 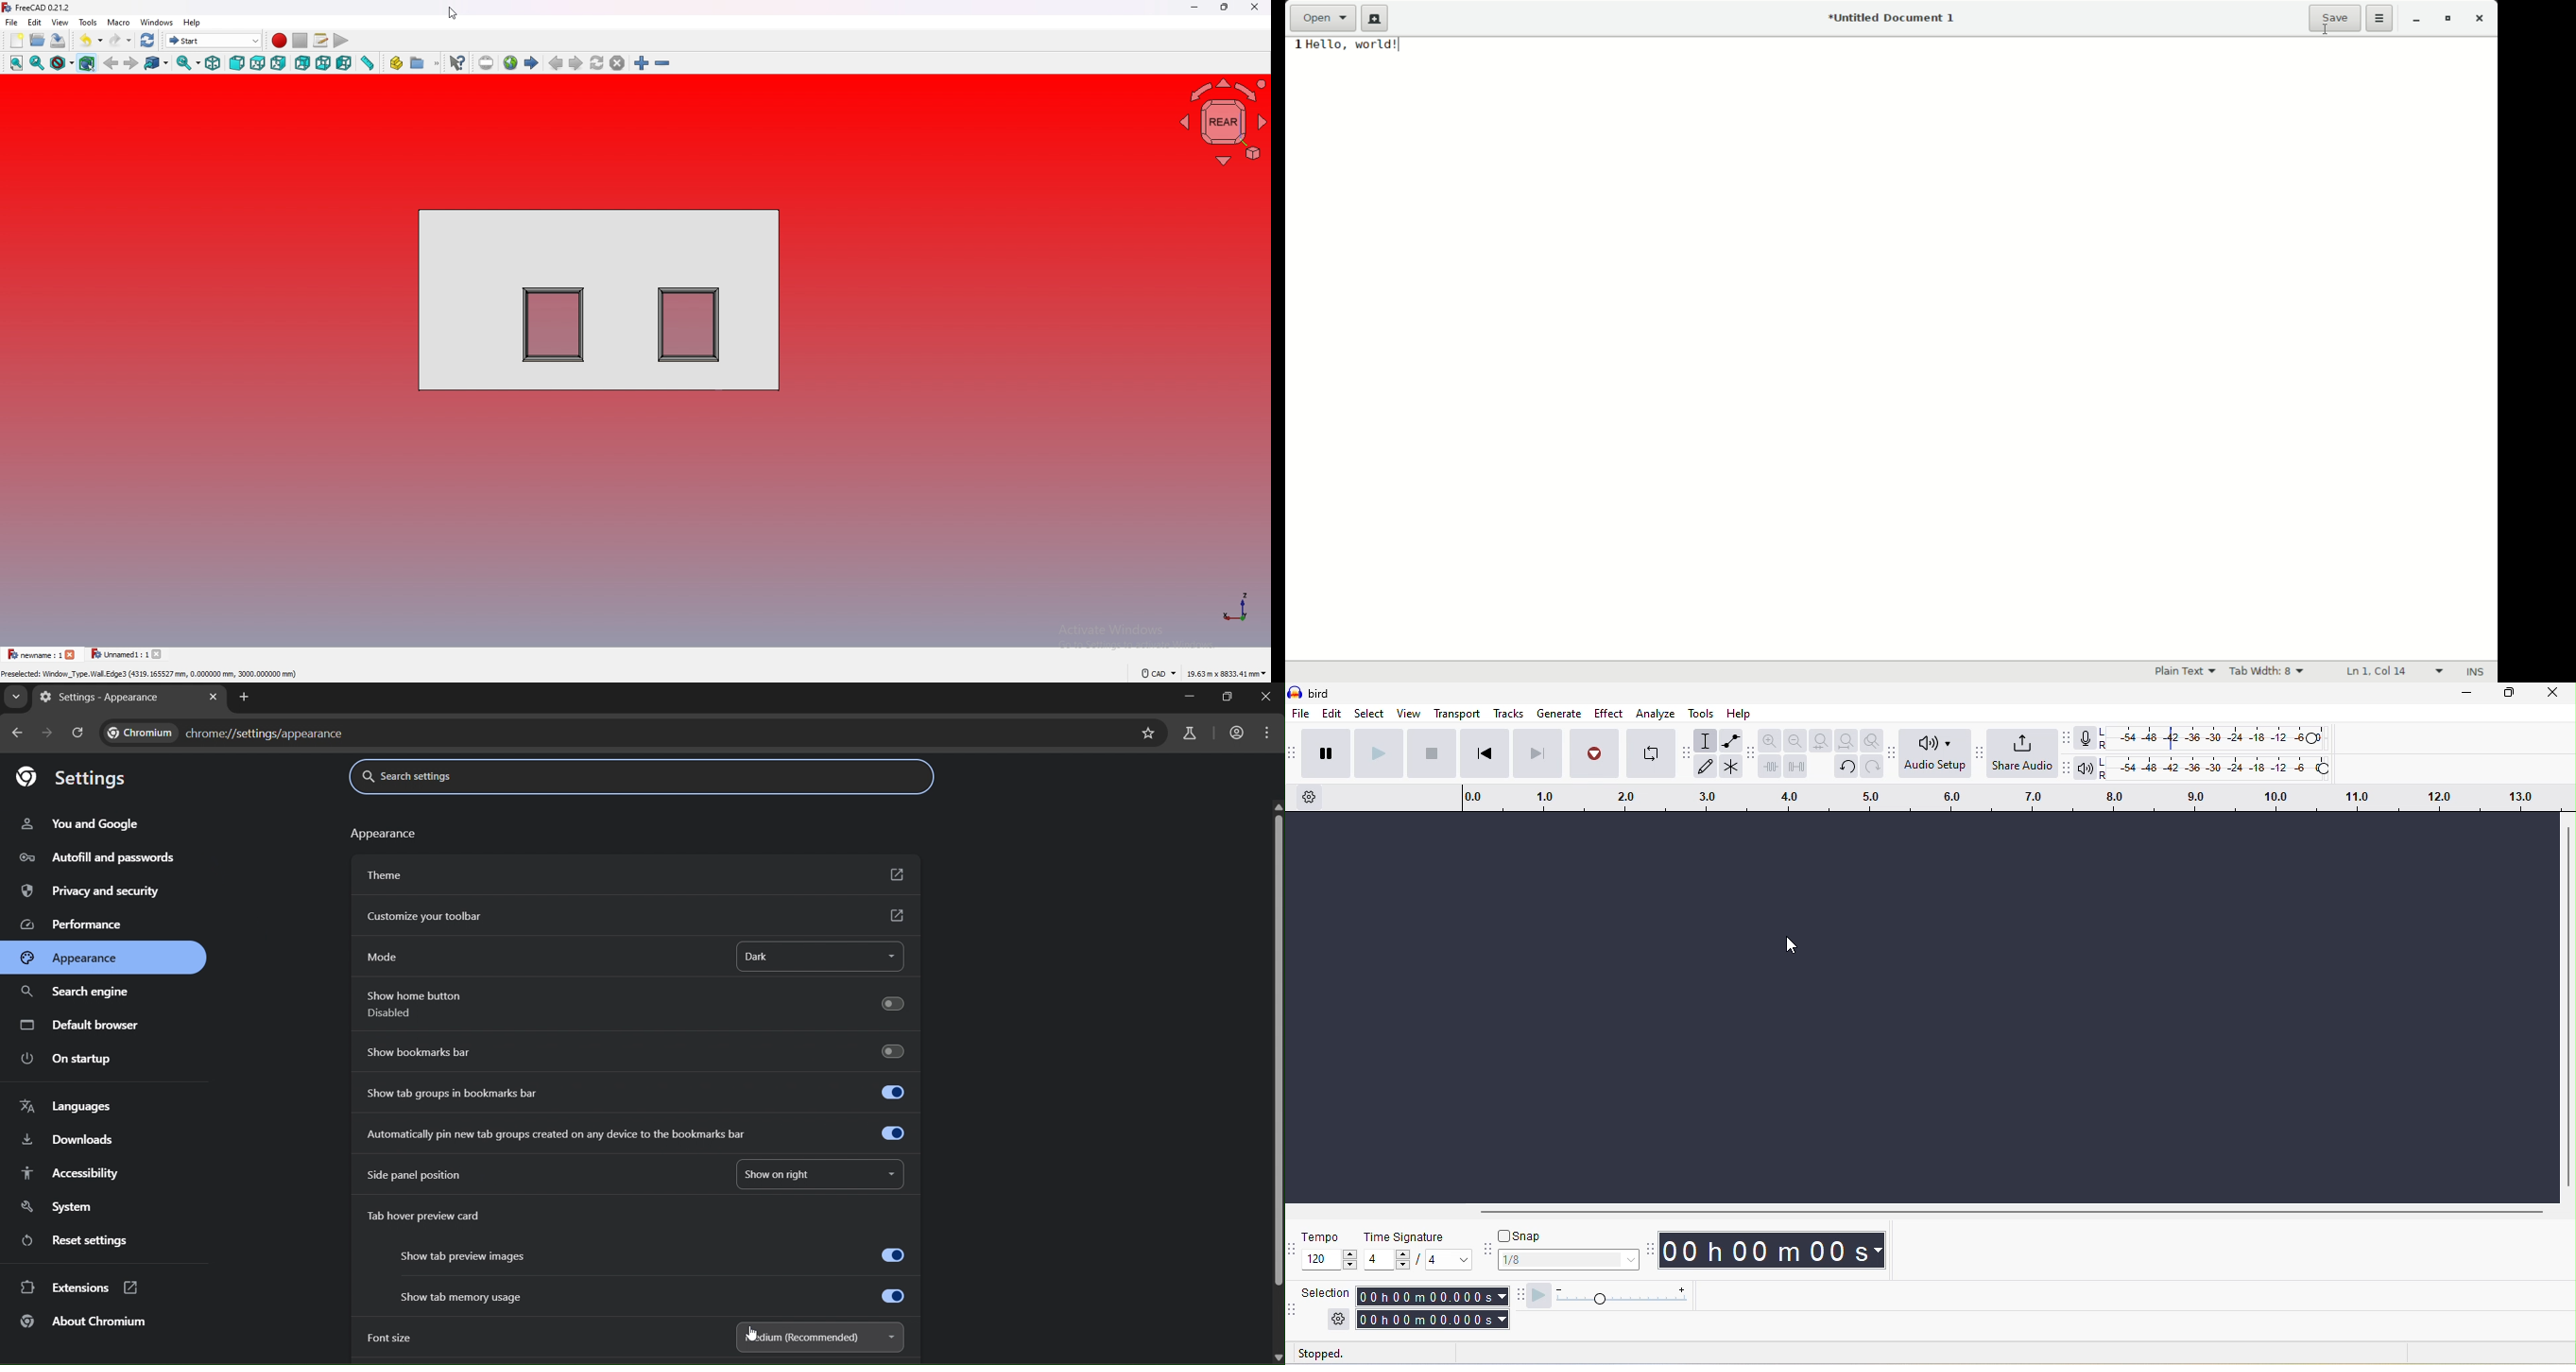 I want to click on close, so click(x=1256, y=7).